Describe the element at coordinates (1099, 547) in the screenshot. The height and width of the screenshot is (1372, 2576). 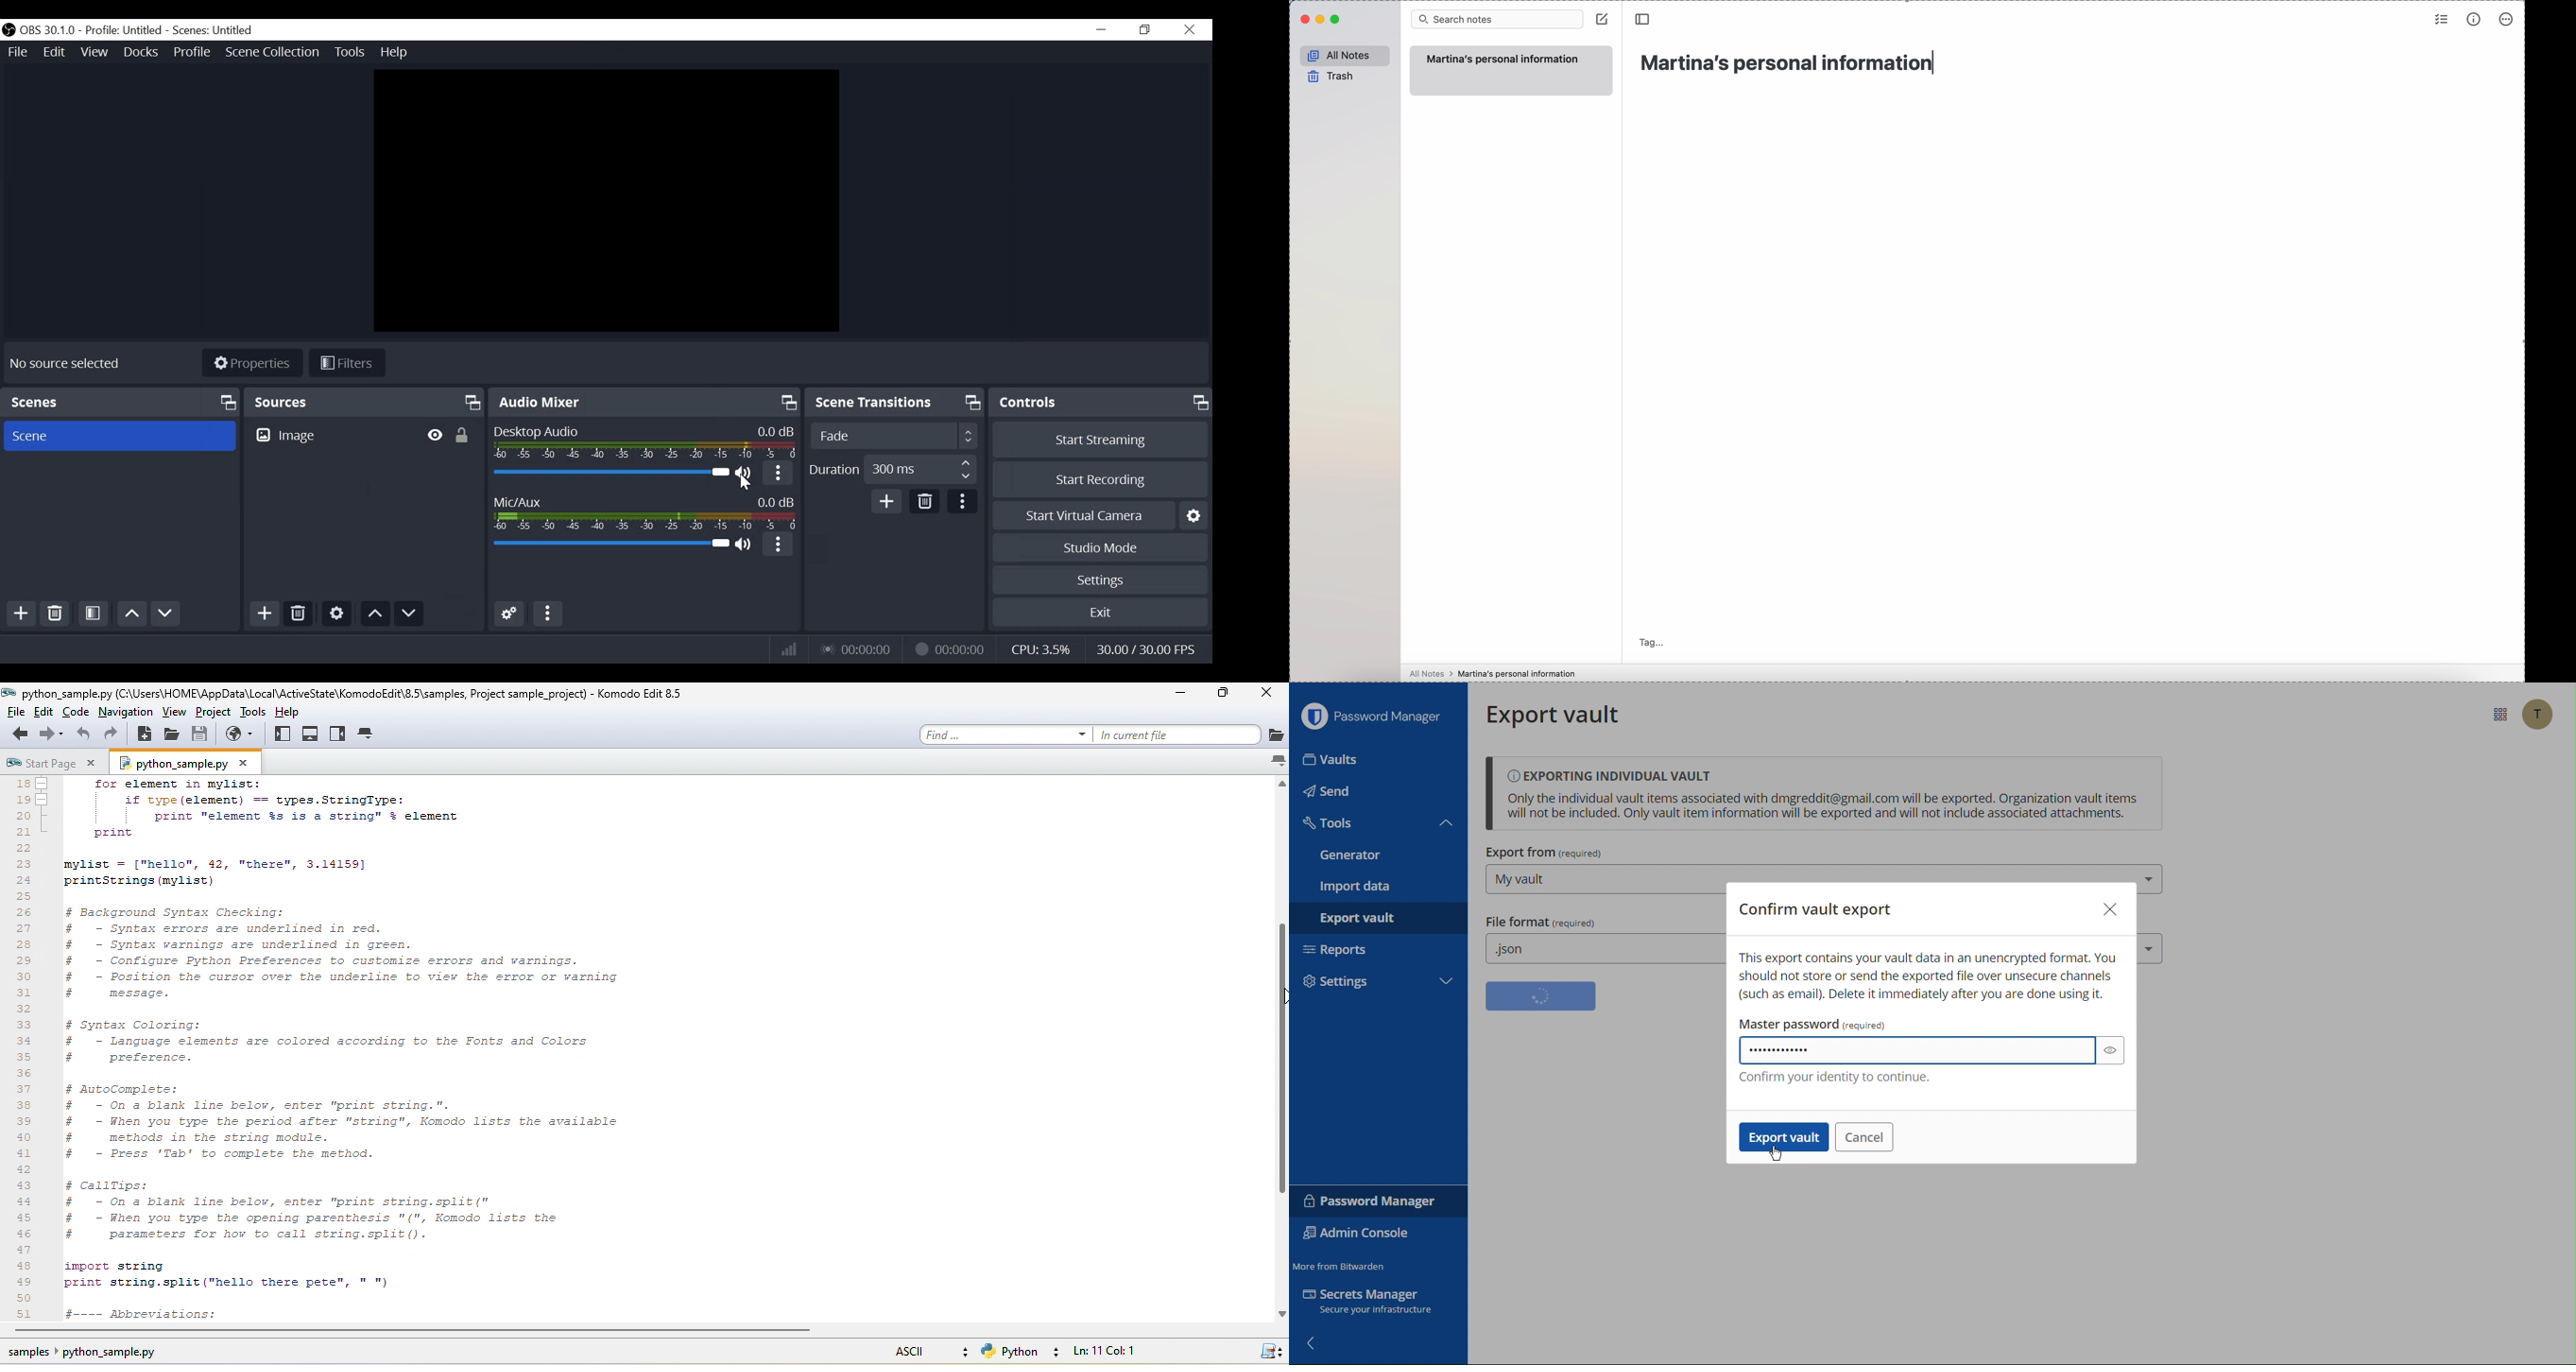
I see `Studio Mode` at that location.